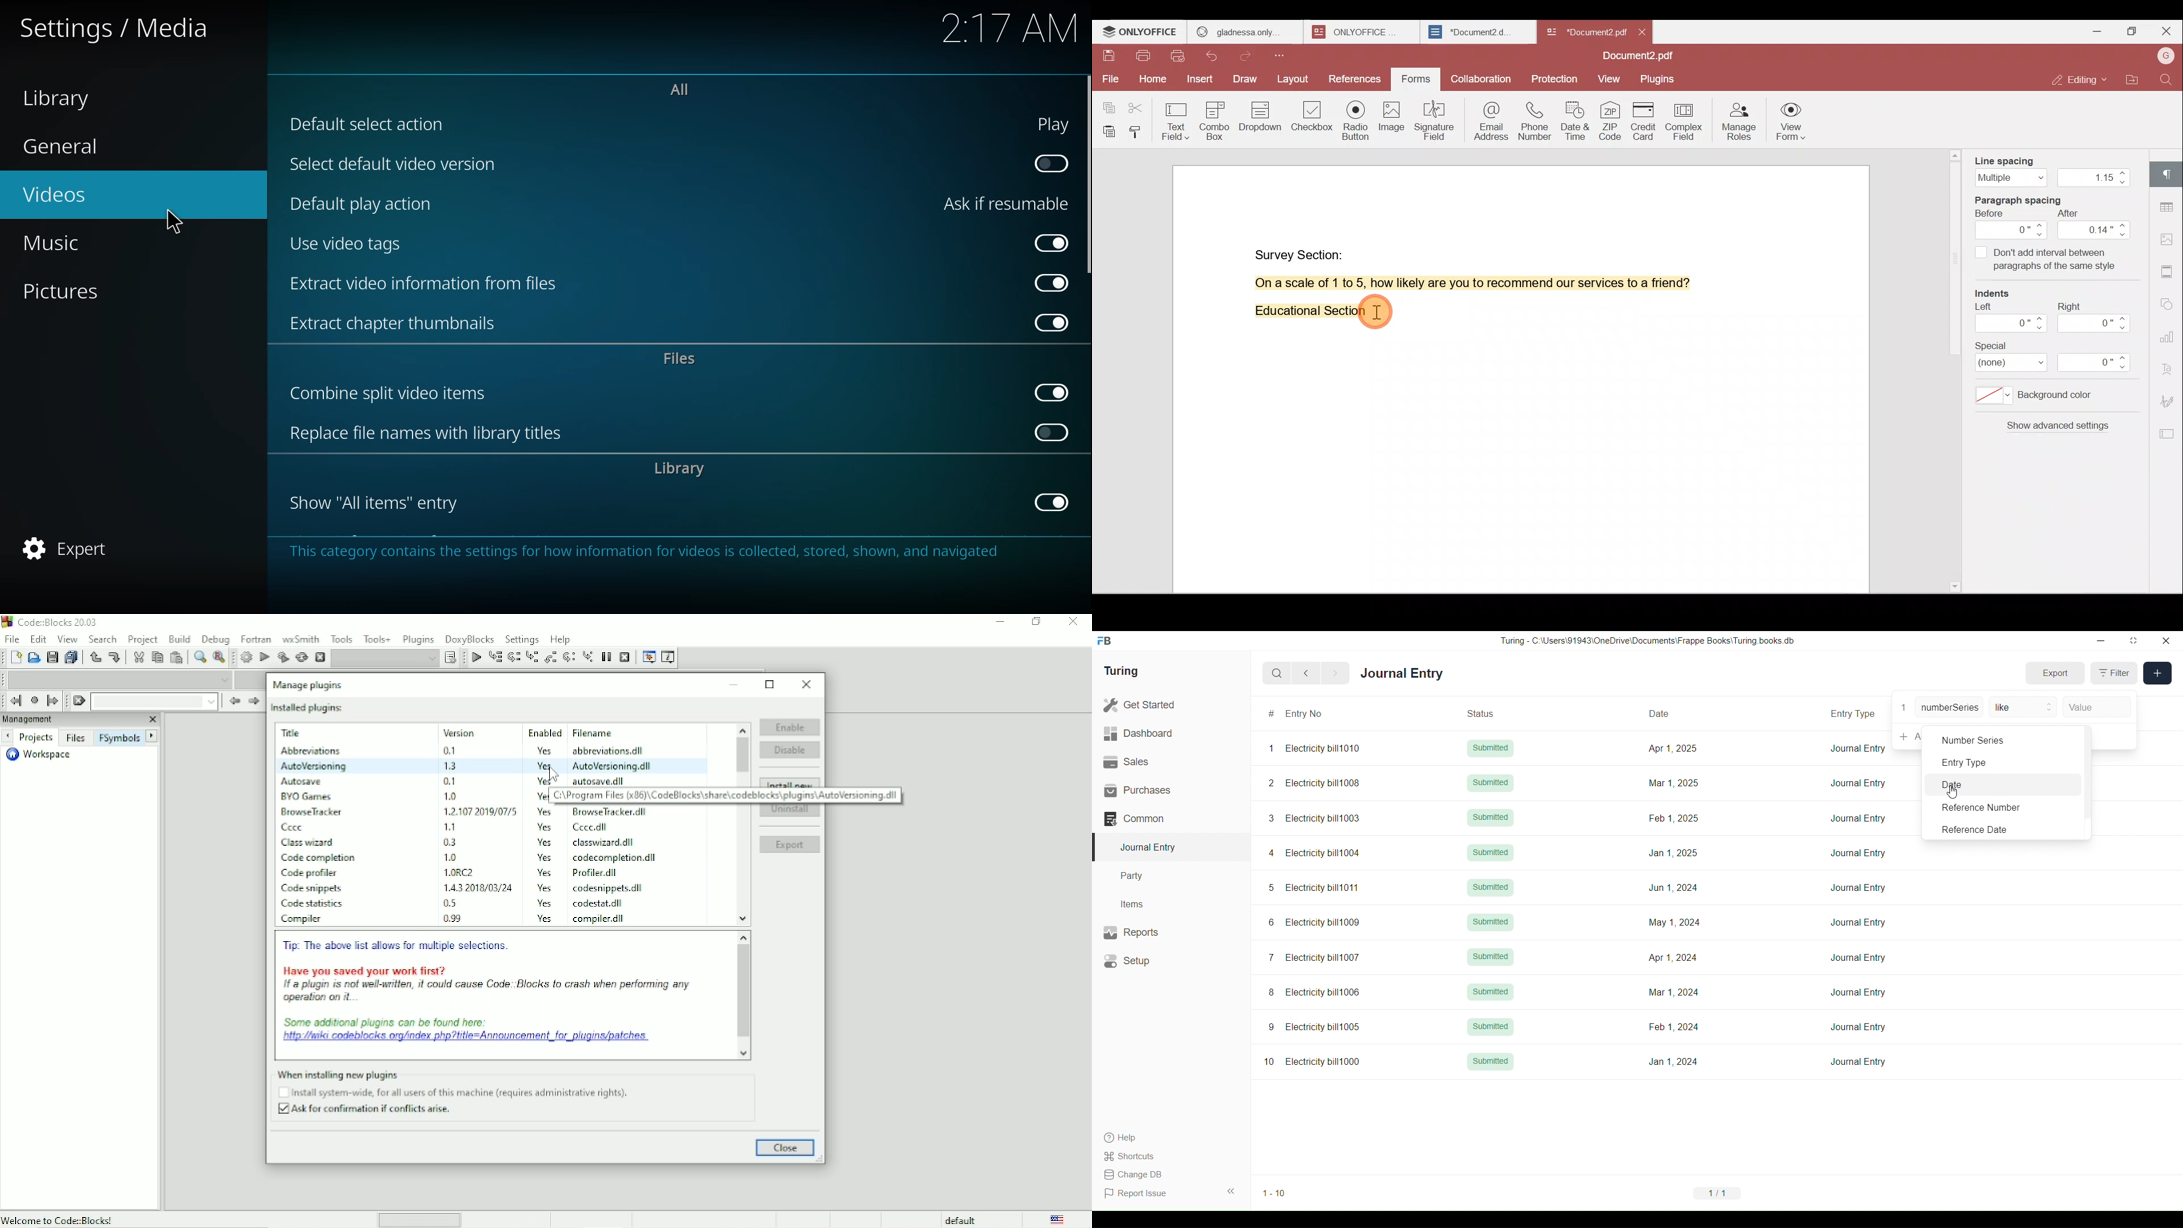 The image size is (2184, 1232). I want to click on Add a filter, so click(1908, 737).